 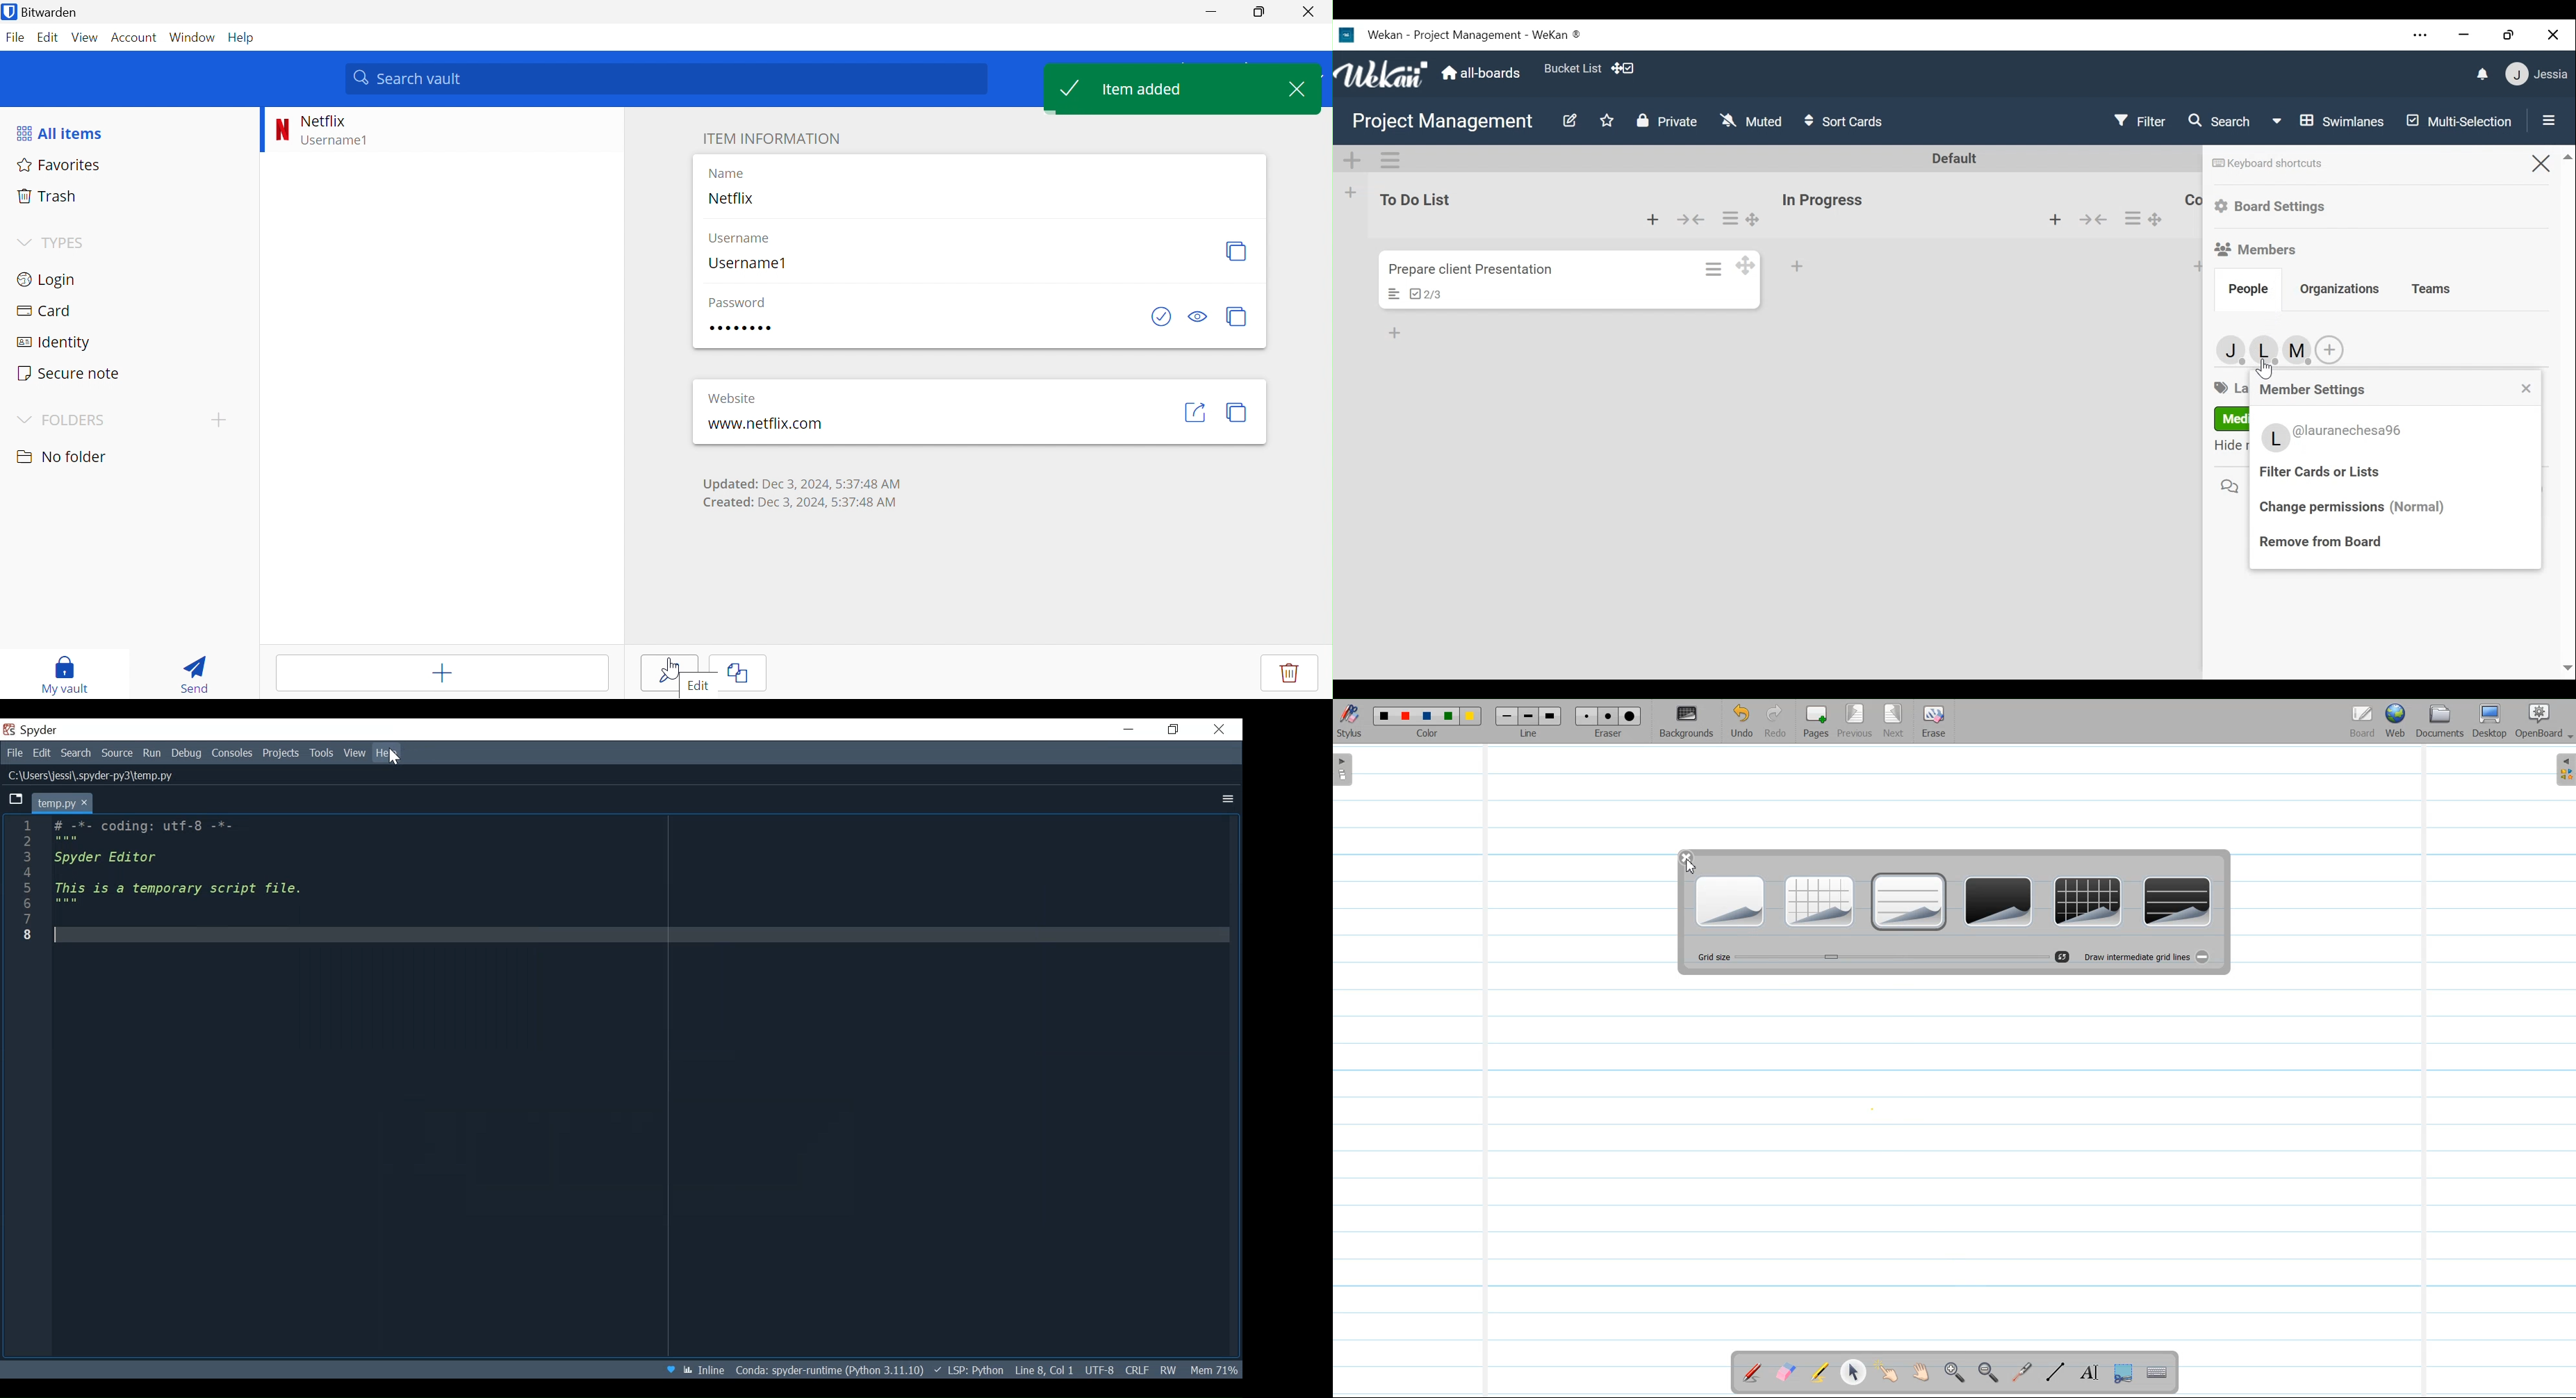 I want to click on Restore, so click(x=1175, y=729).